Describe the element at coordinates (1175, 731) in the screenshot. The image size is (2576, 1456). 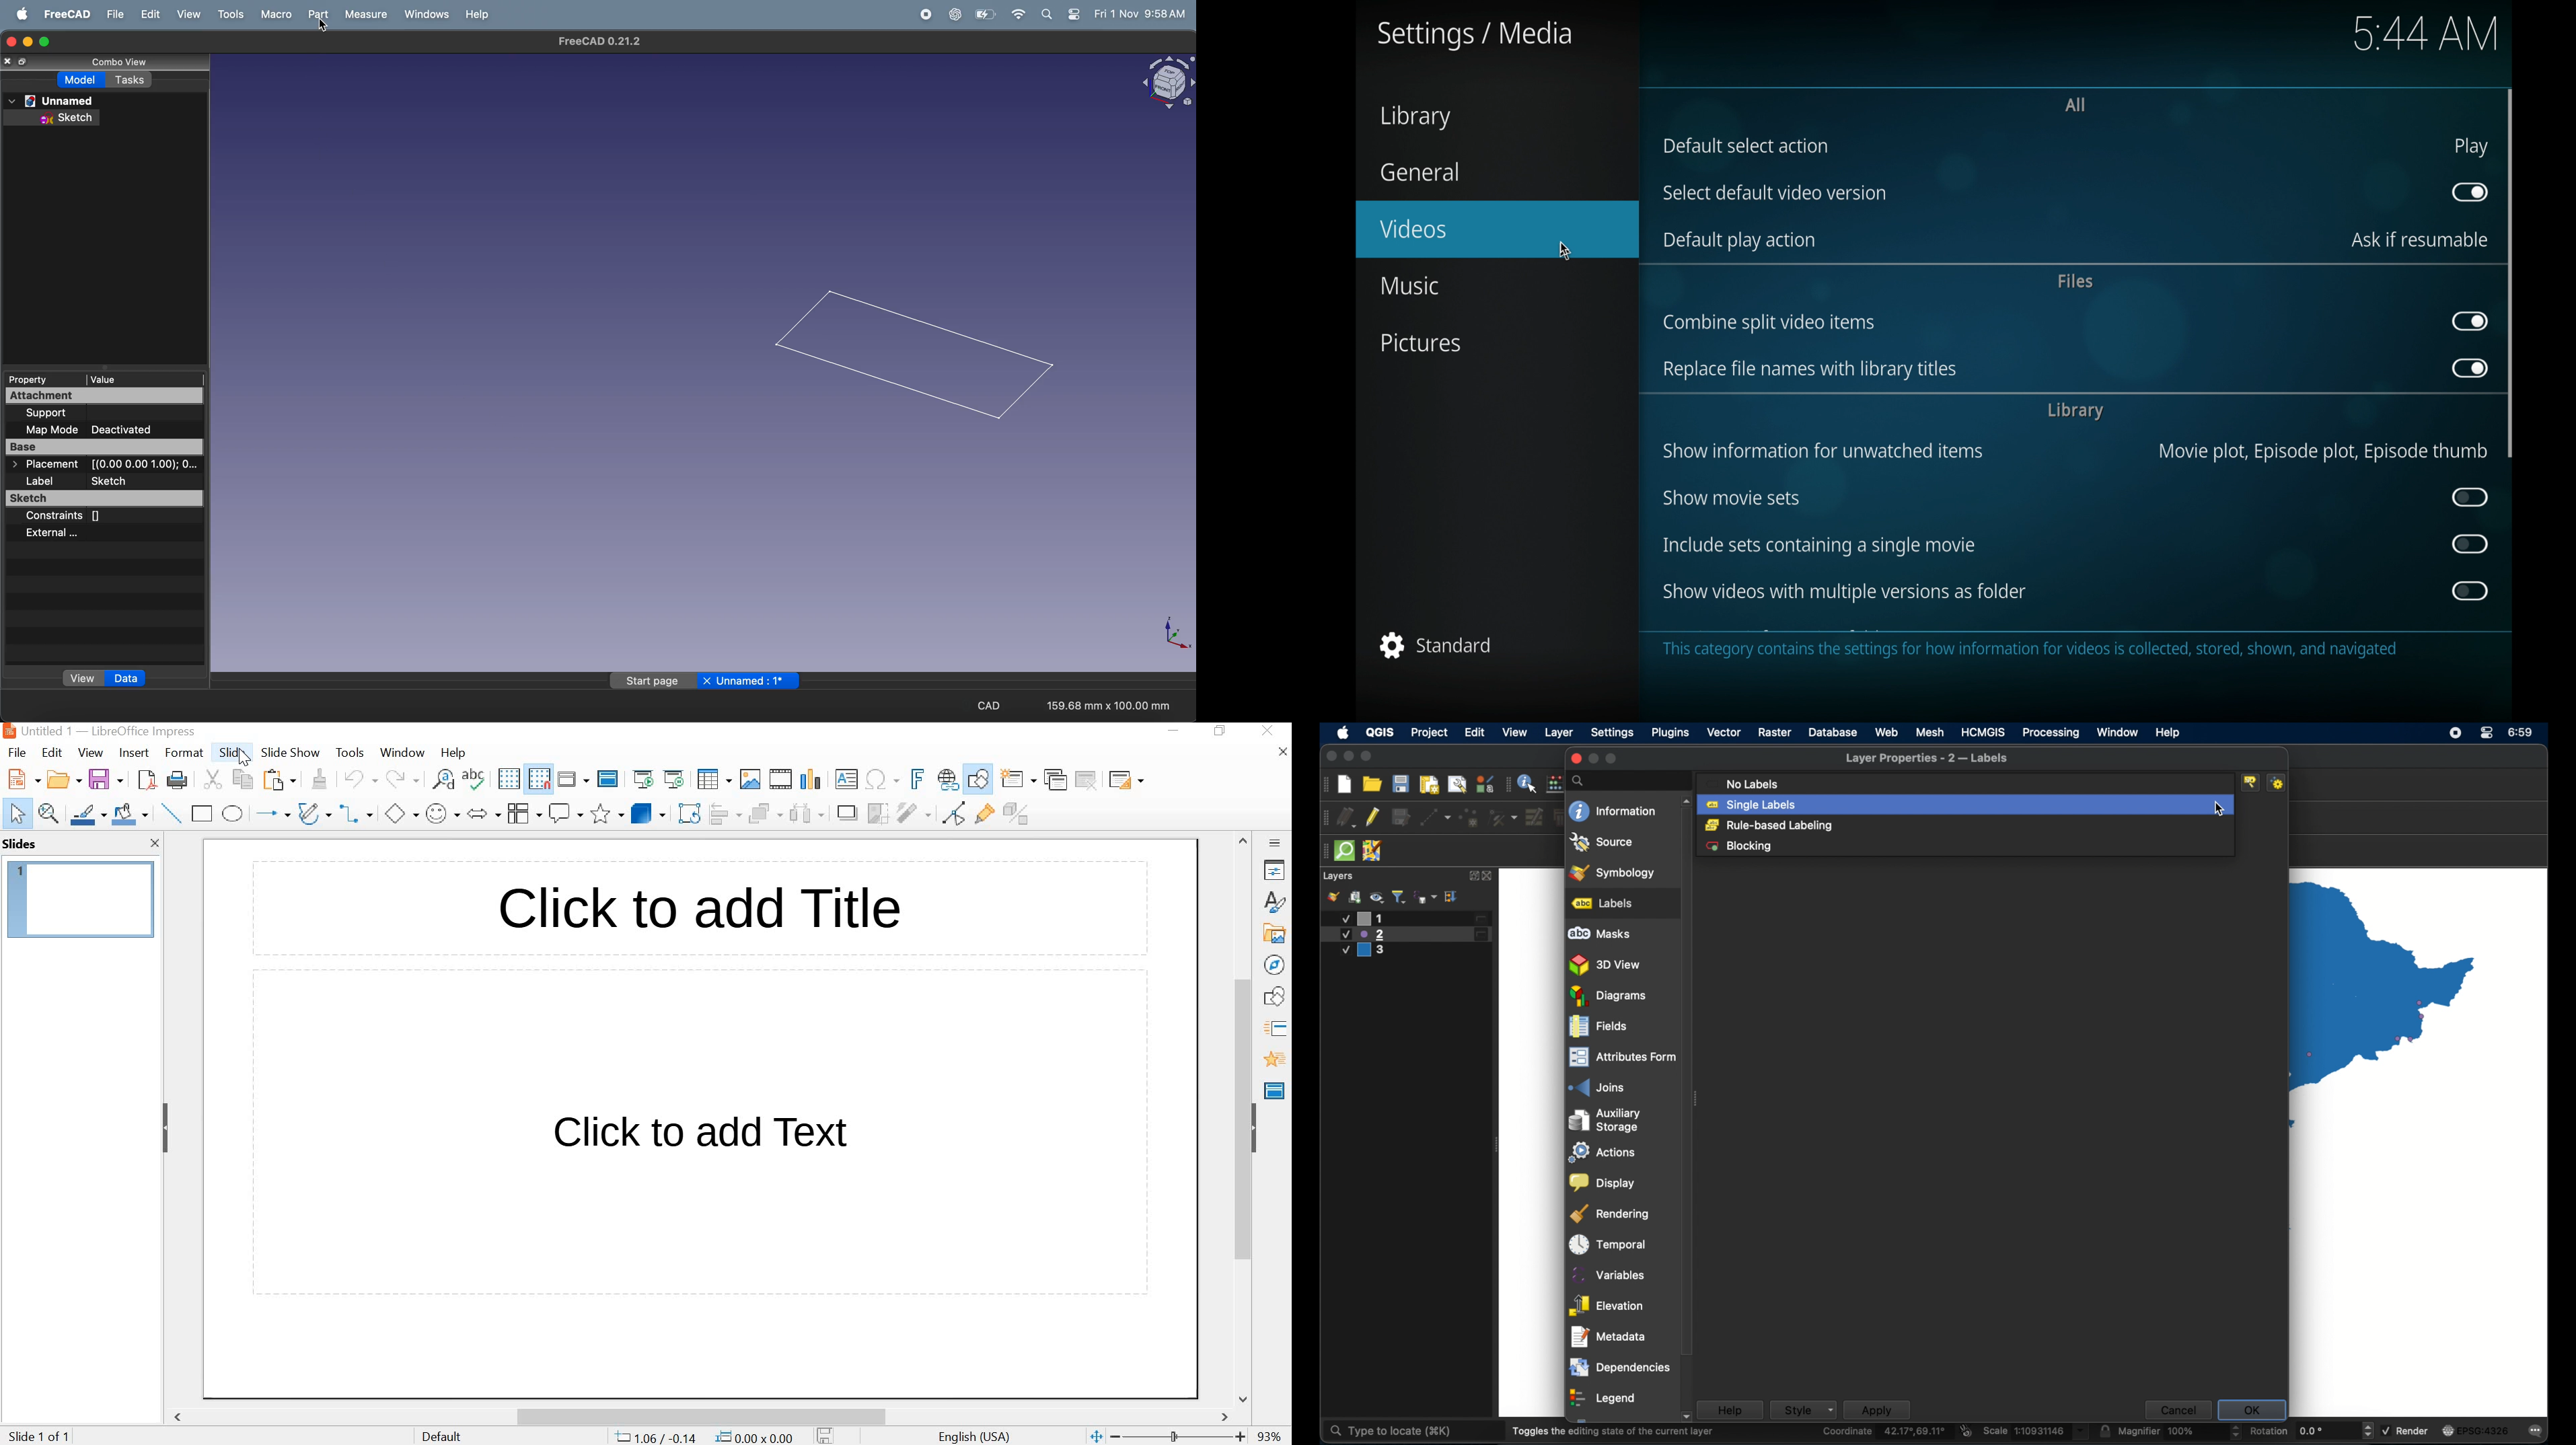
I see `MINIMIZE` at that location.